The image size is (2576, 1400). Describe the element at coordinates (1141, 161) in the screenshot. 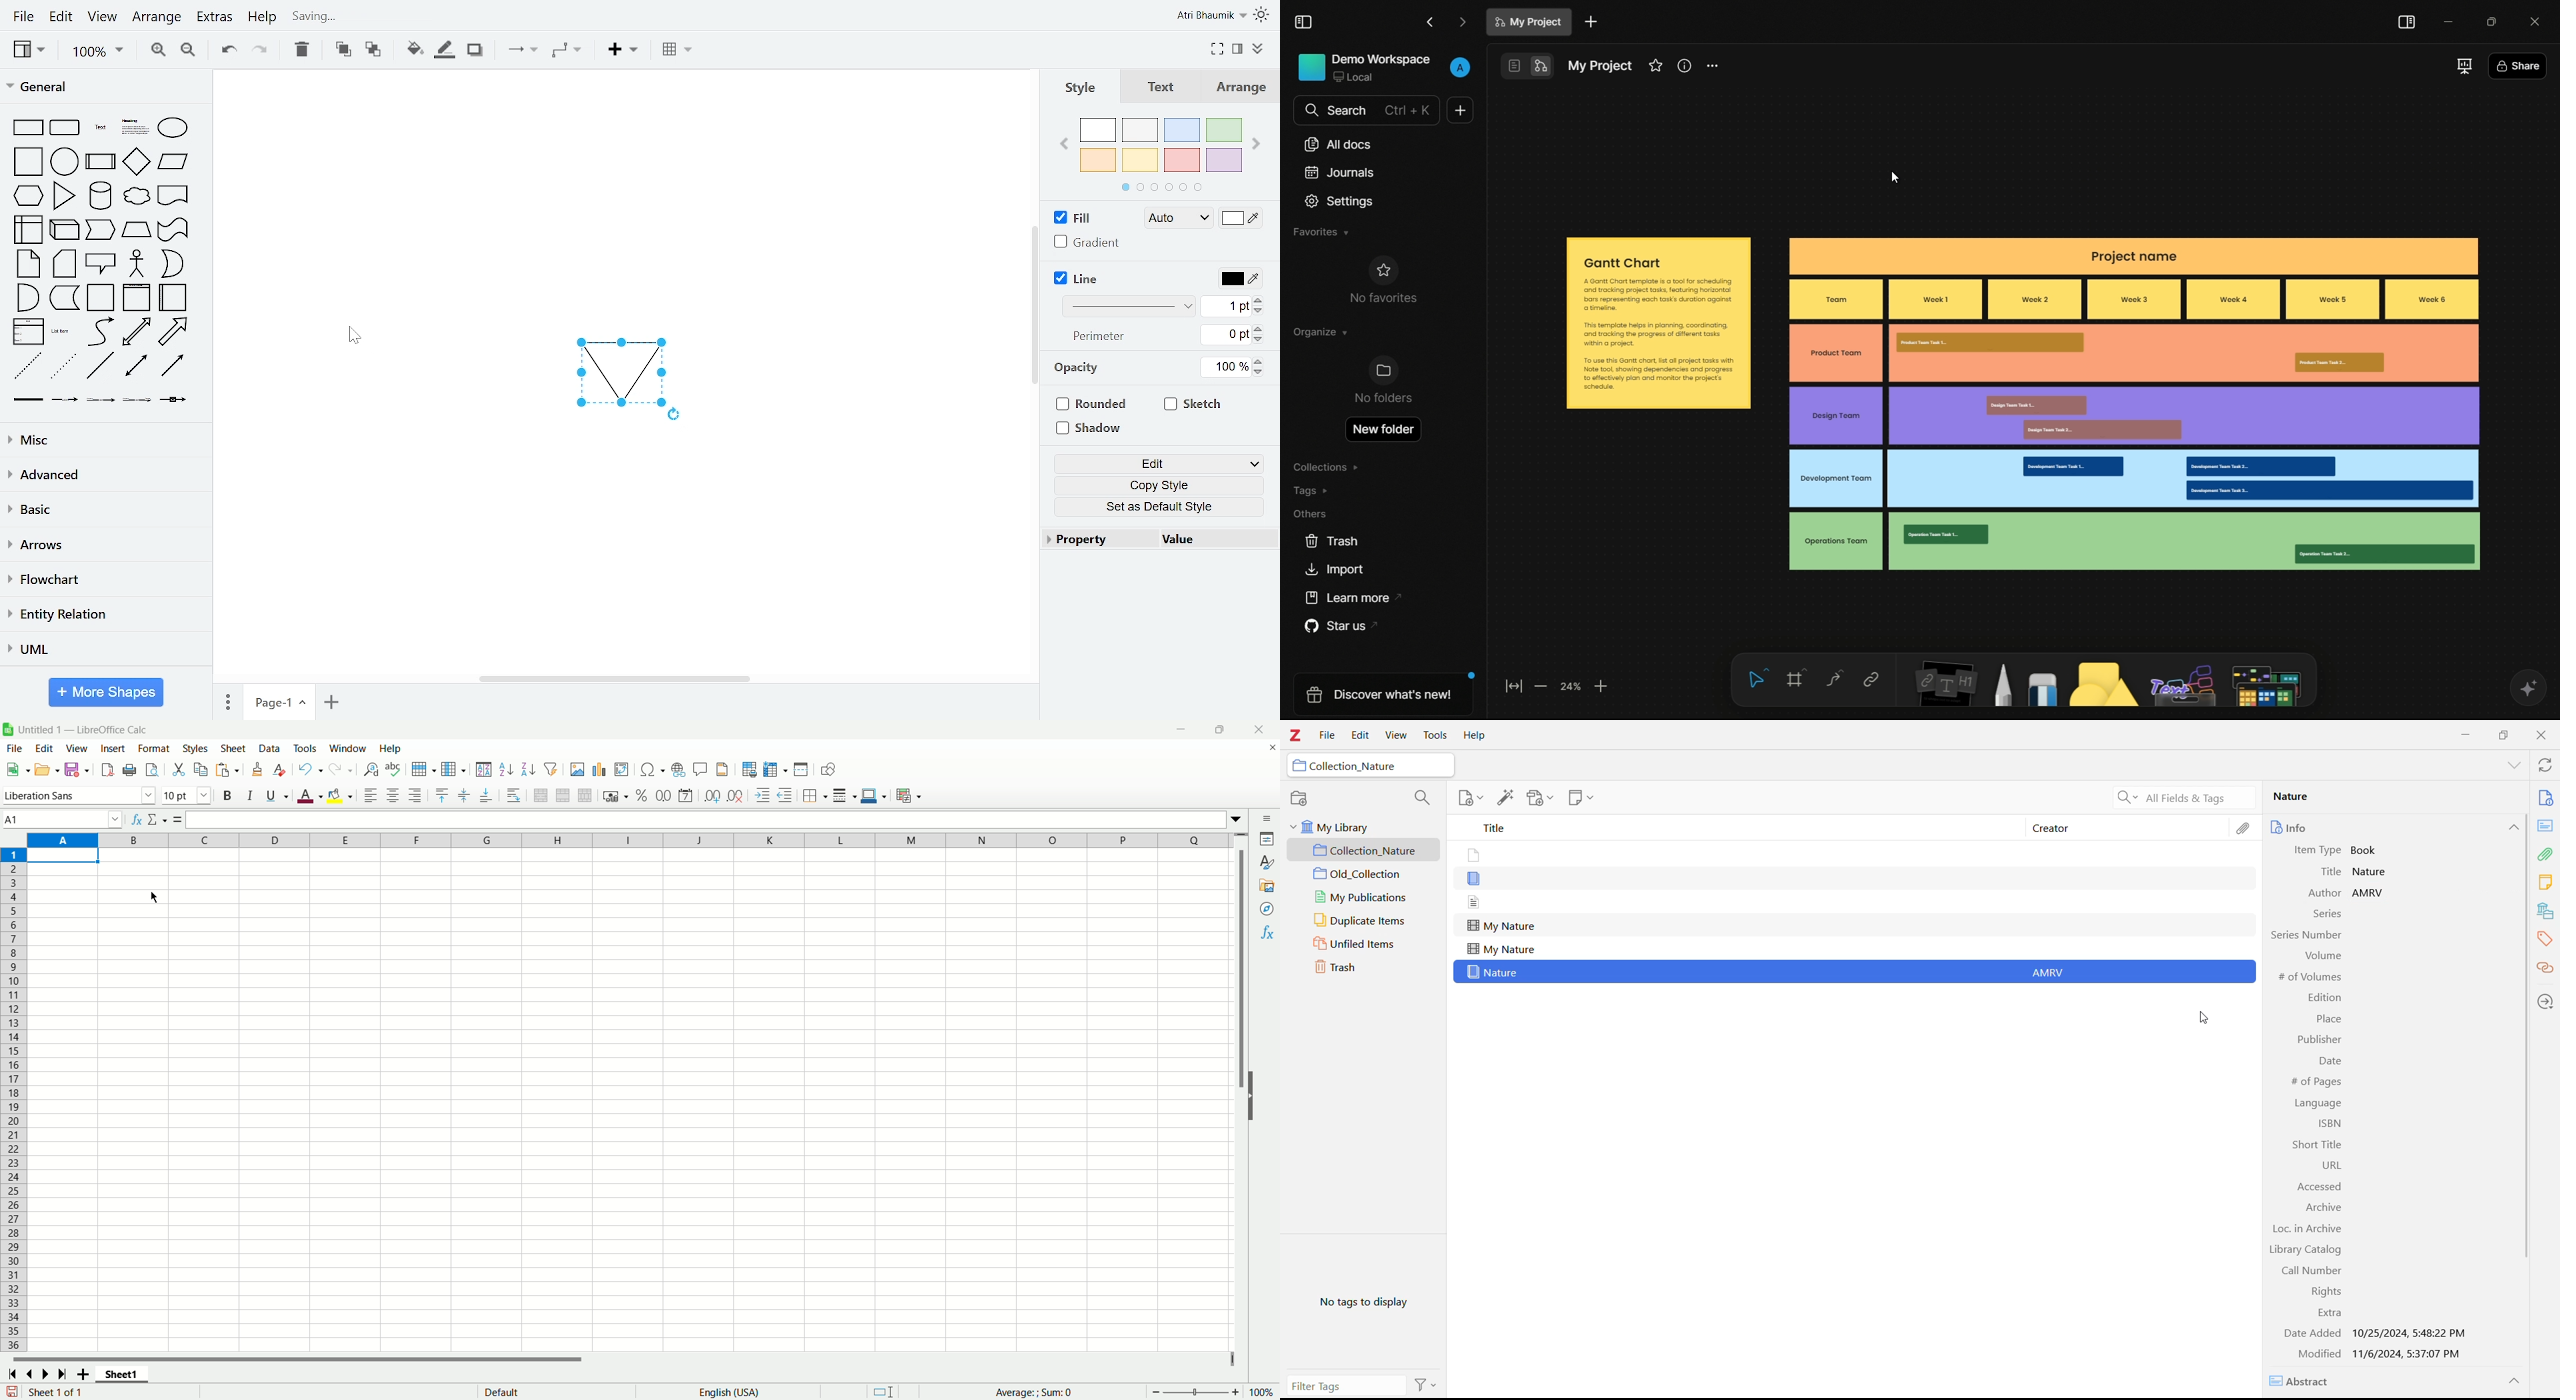

I see `yellow` at that location.